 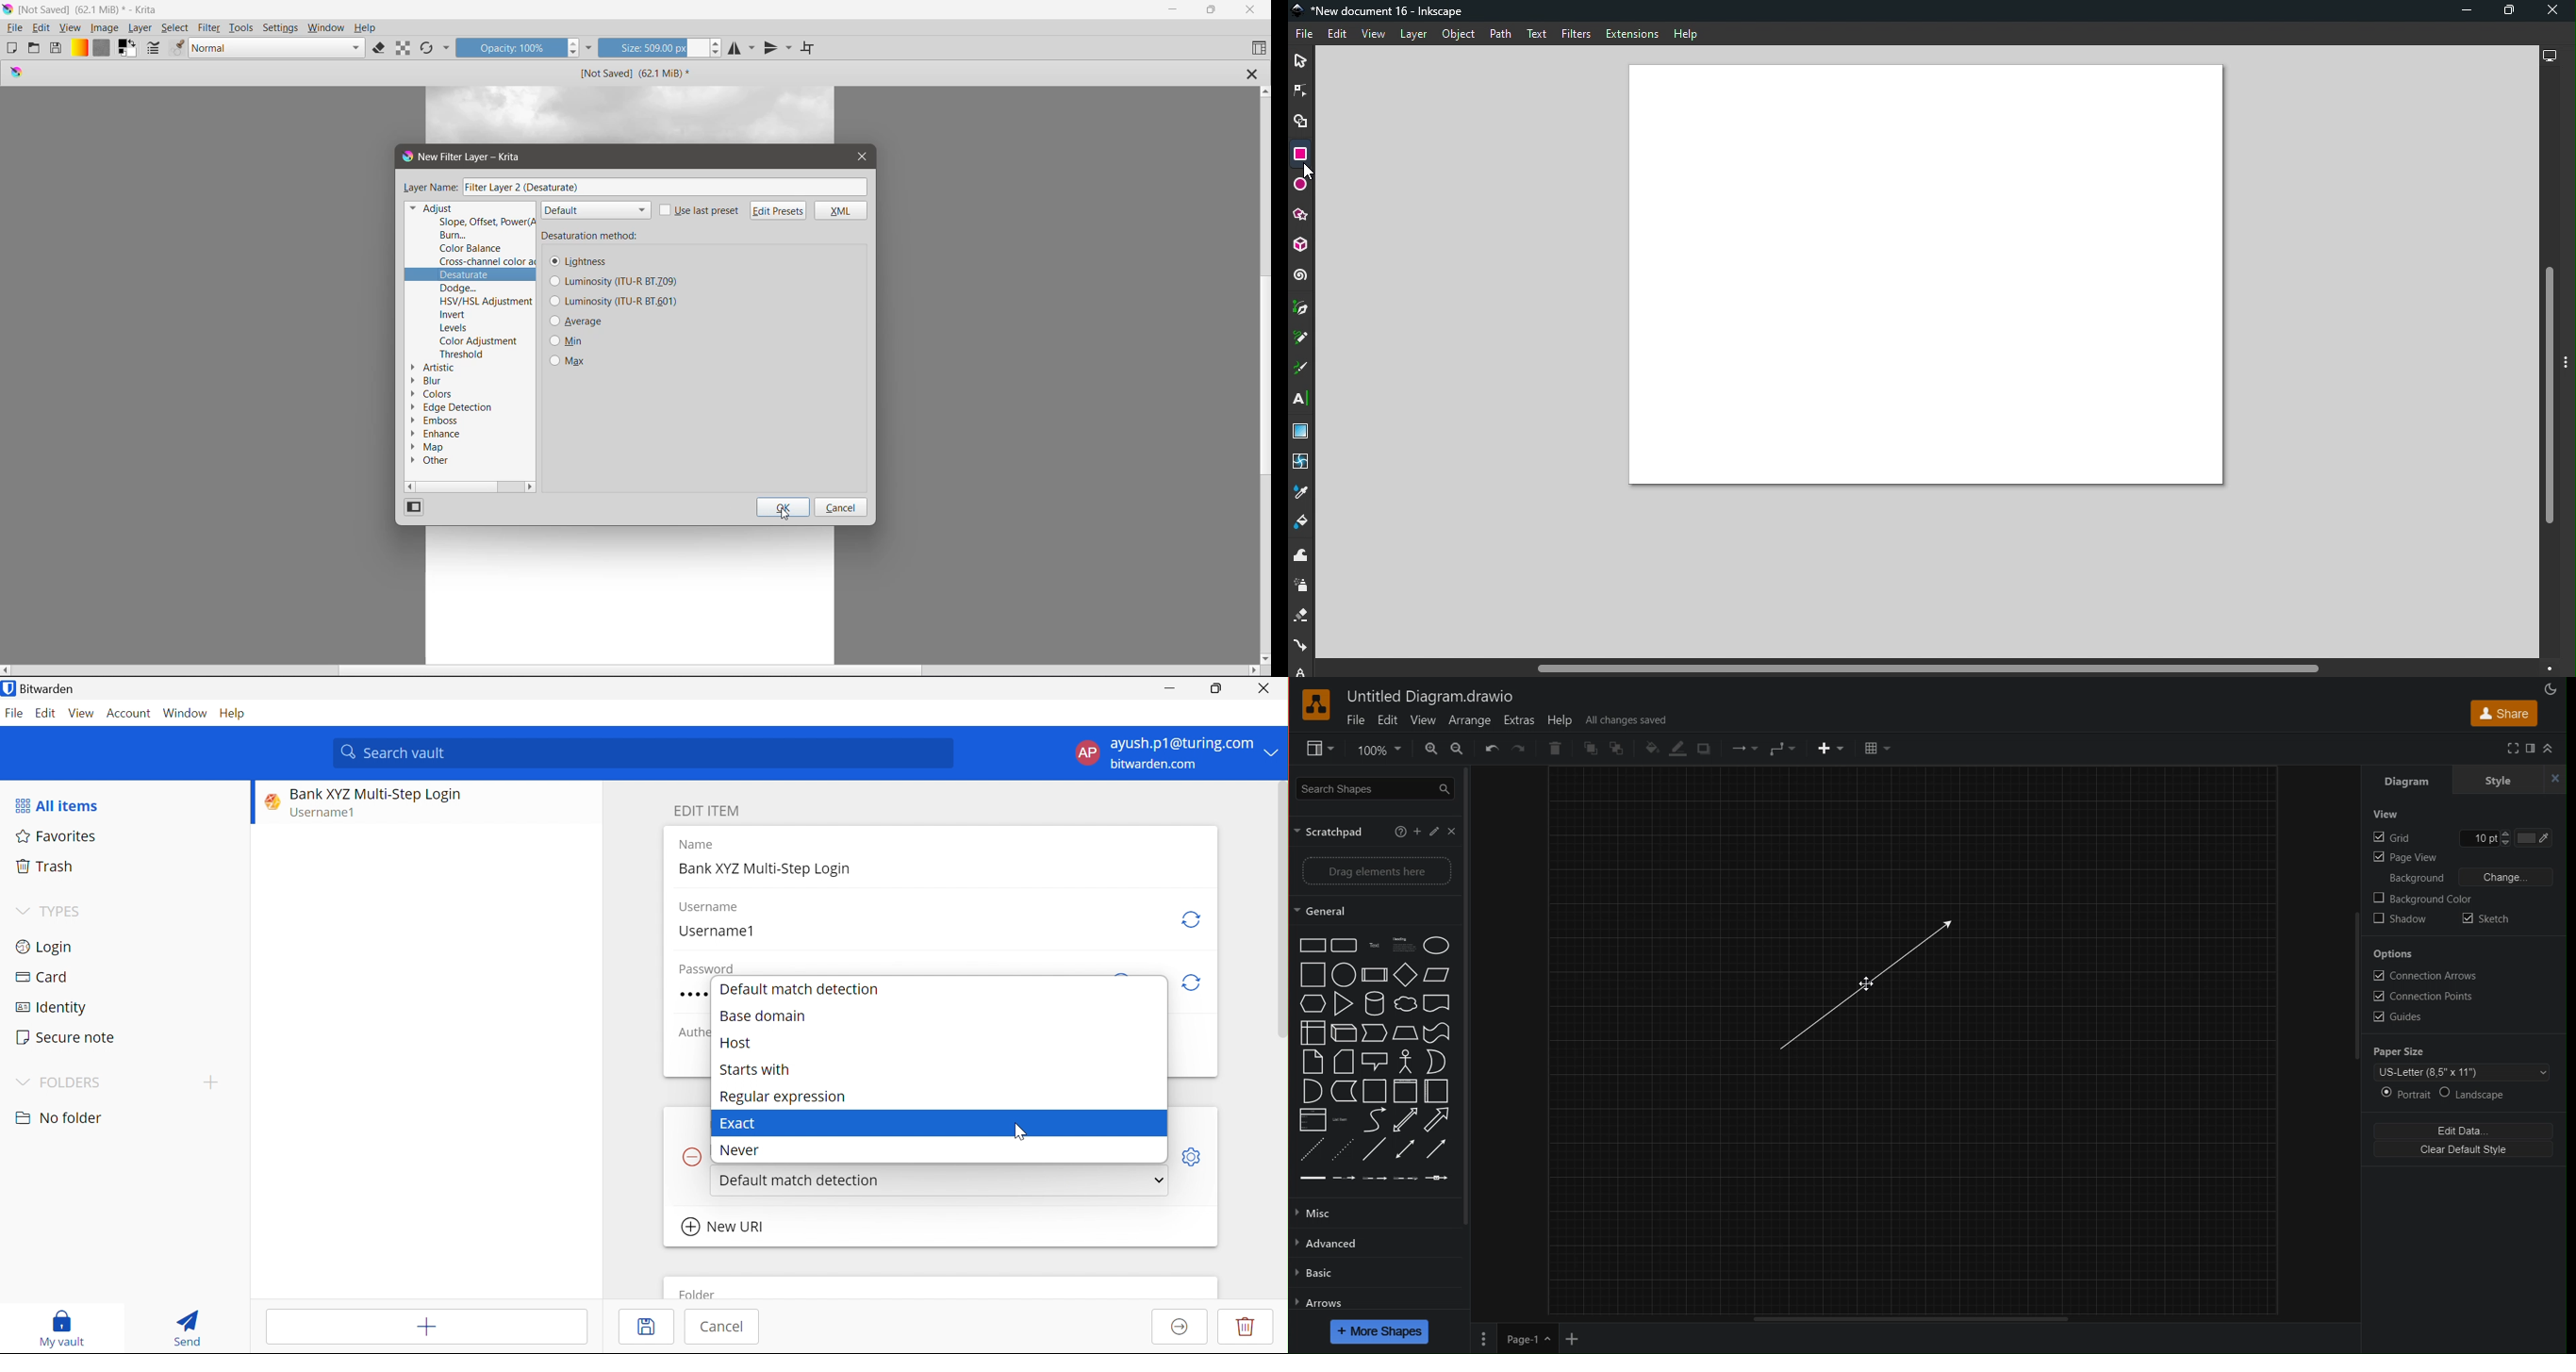 I want to click on Drop Down, so click(x=1157, y=1183).